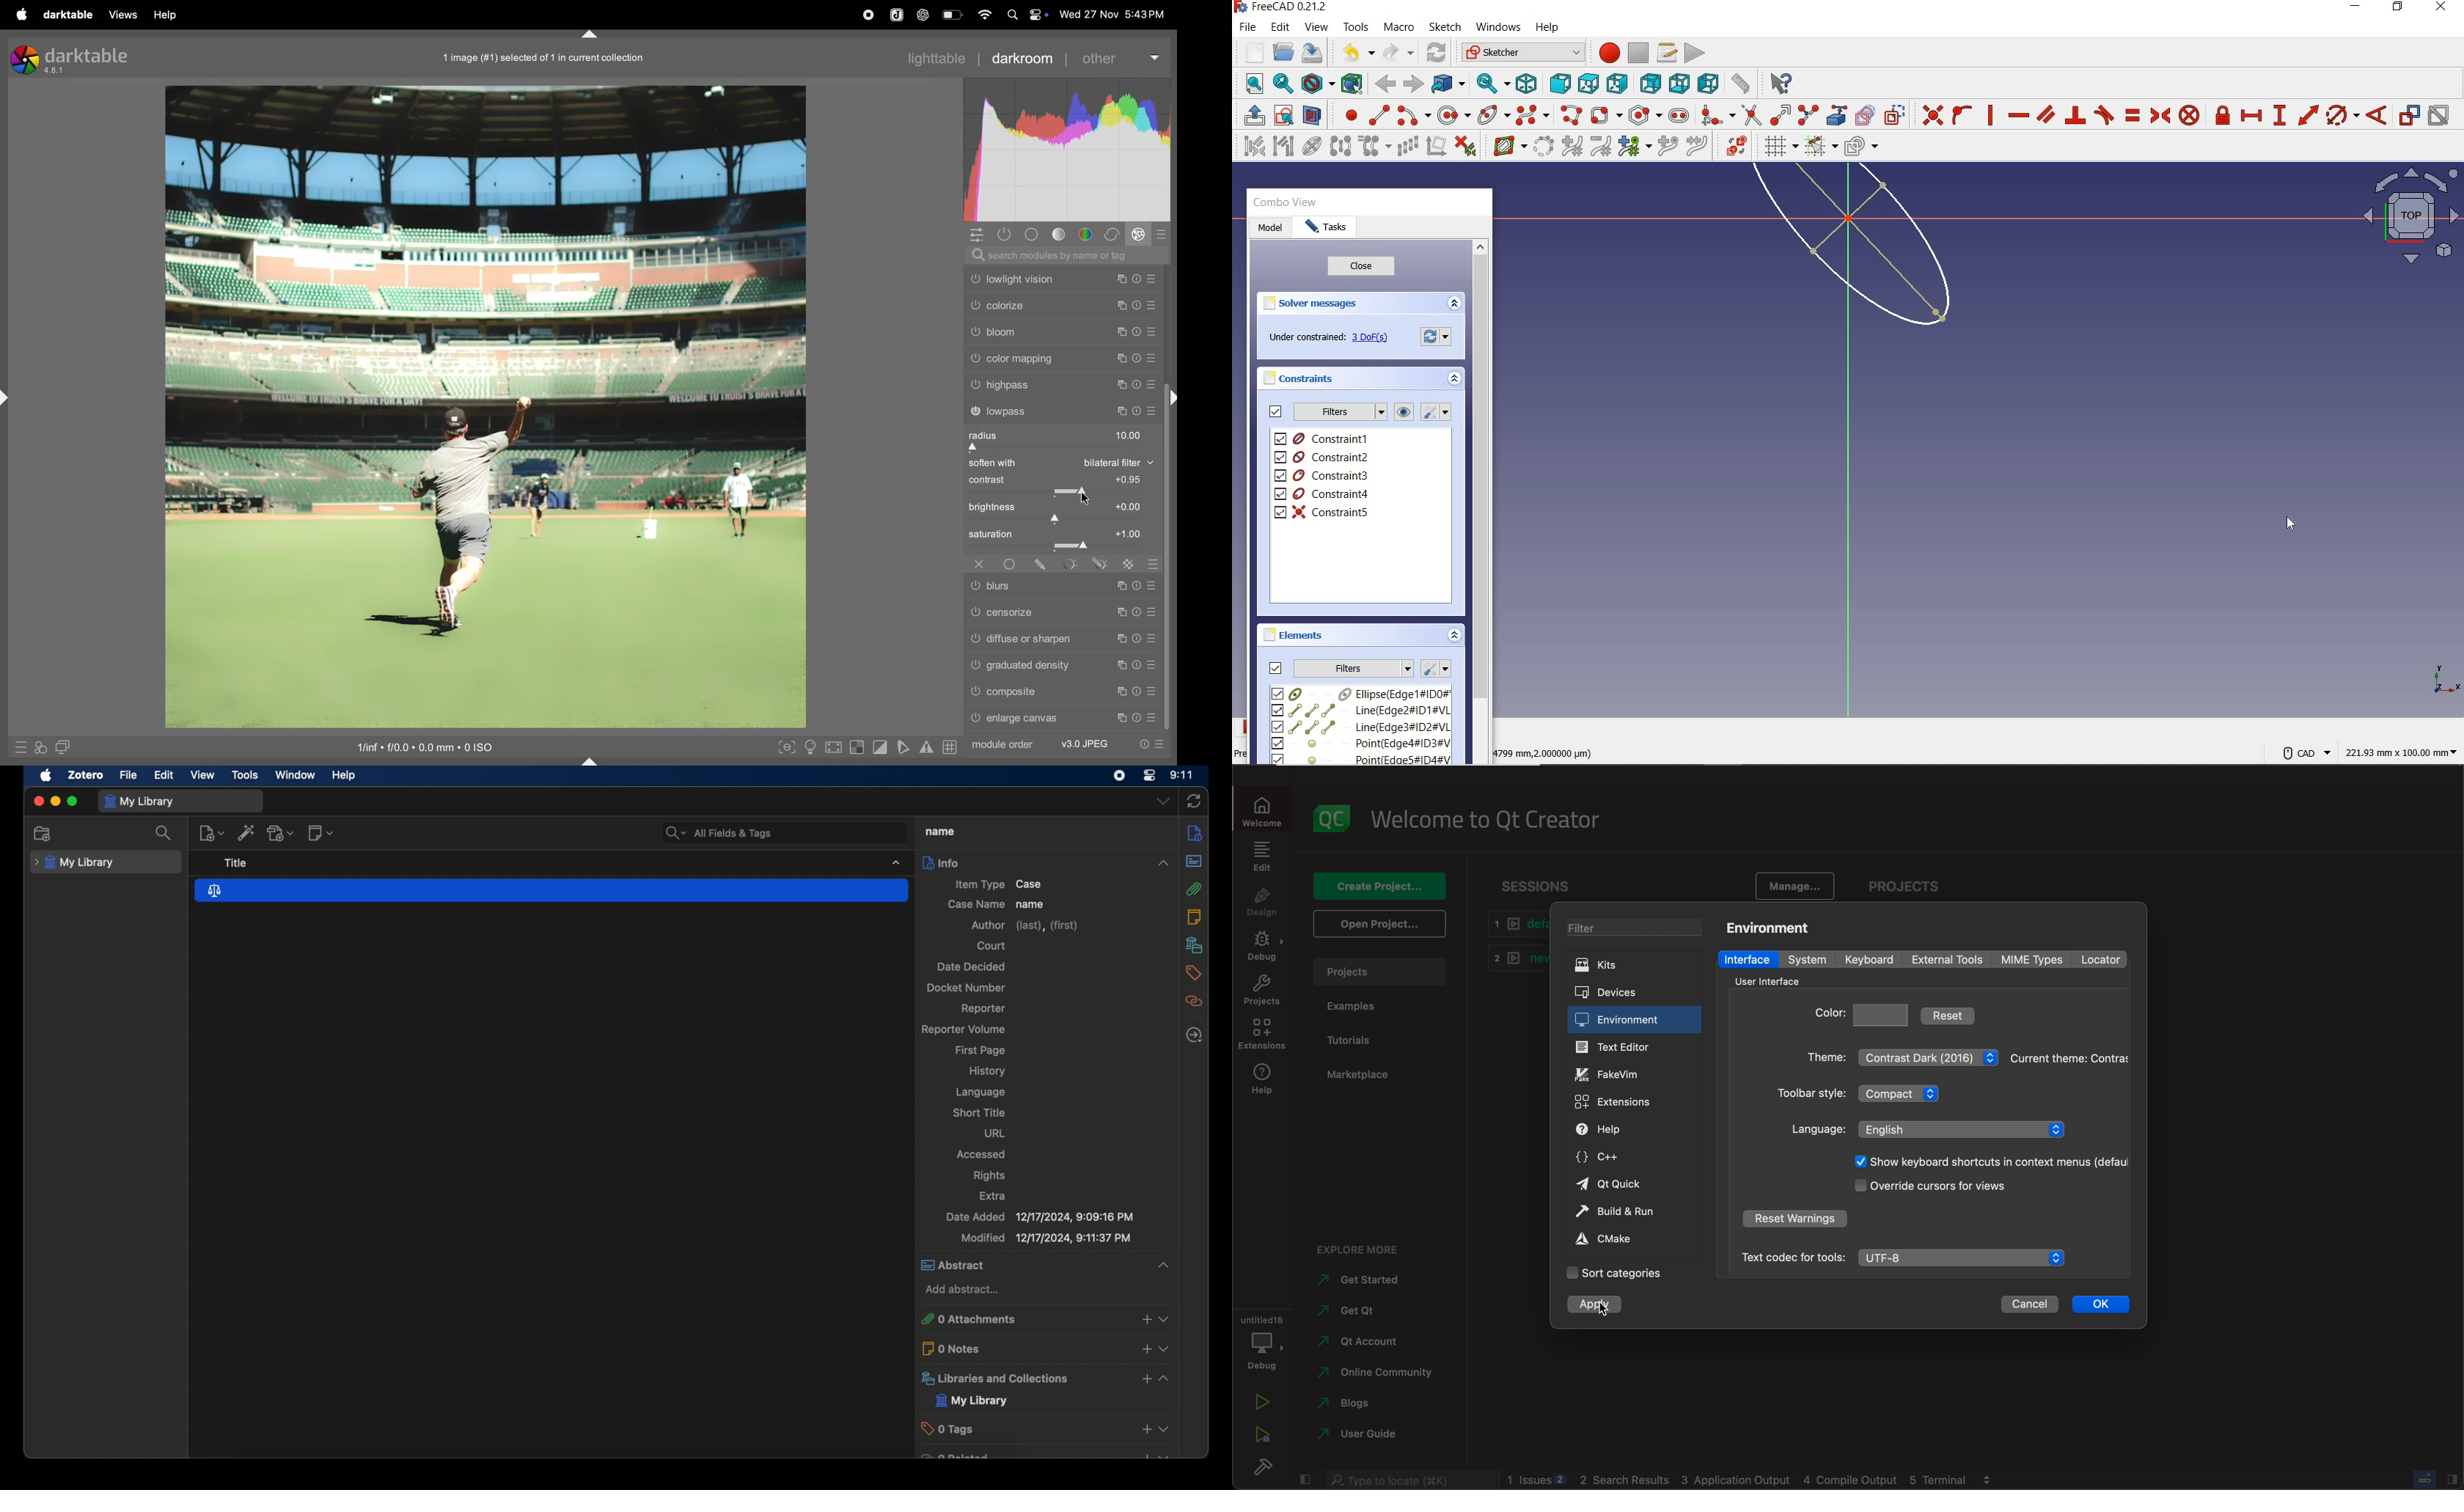 This screenshot has width=2464, height=1512. Describe the element at coordinates (1036, 14) in the screenshot. I see `apple widgets` at that location.